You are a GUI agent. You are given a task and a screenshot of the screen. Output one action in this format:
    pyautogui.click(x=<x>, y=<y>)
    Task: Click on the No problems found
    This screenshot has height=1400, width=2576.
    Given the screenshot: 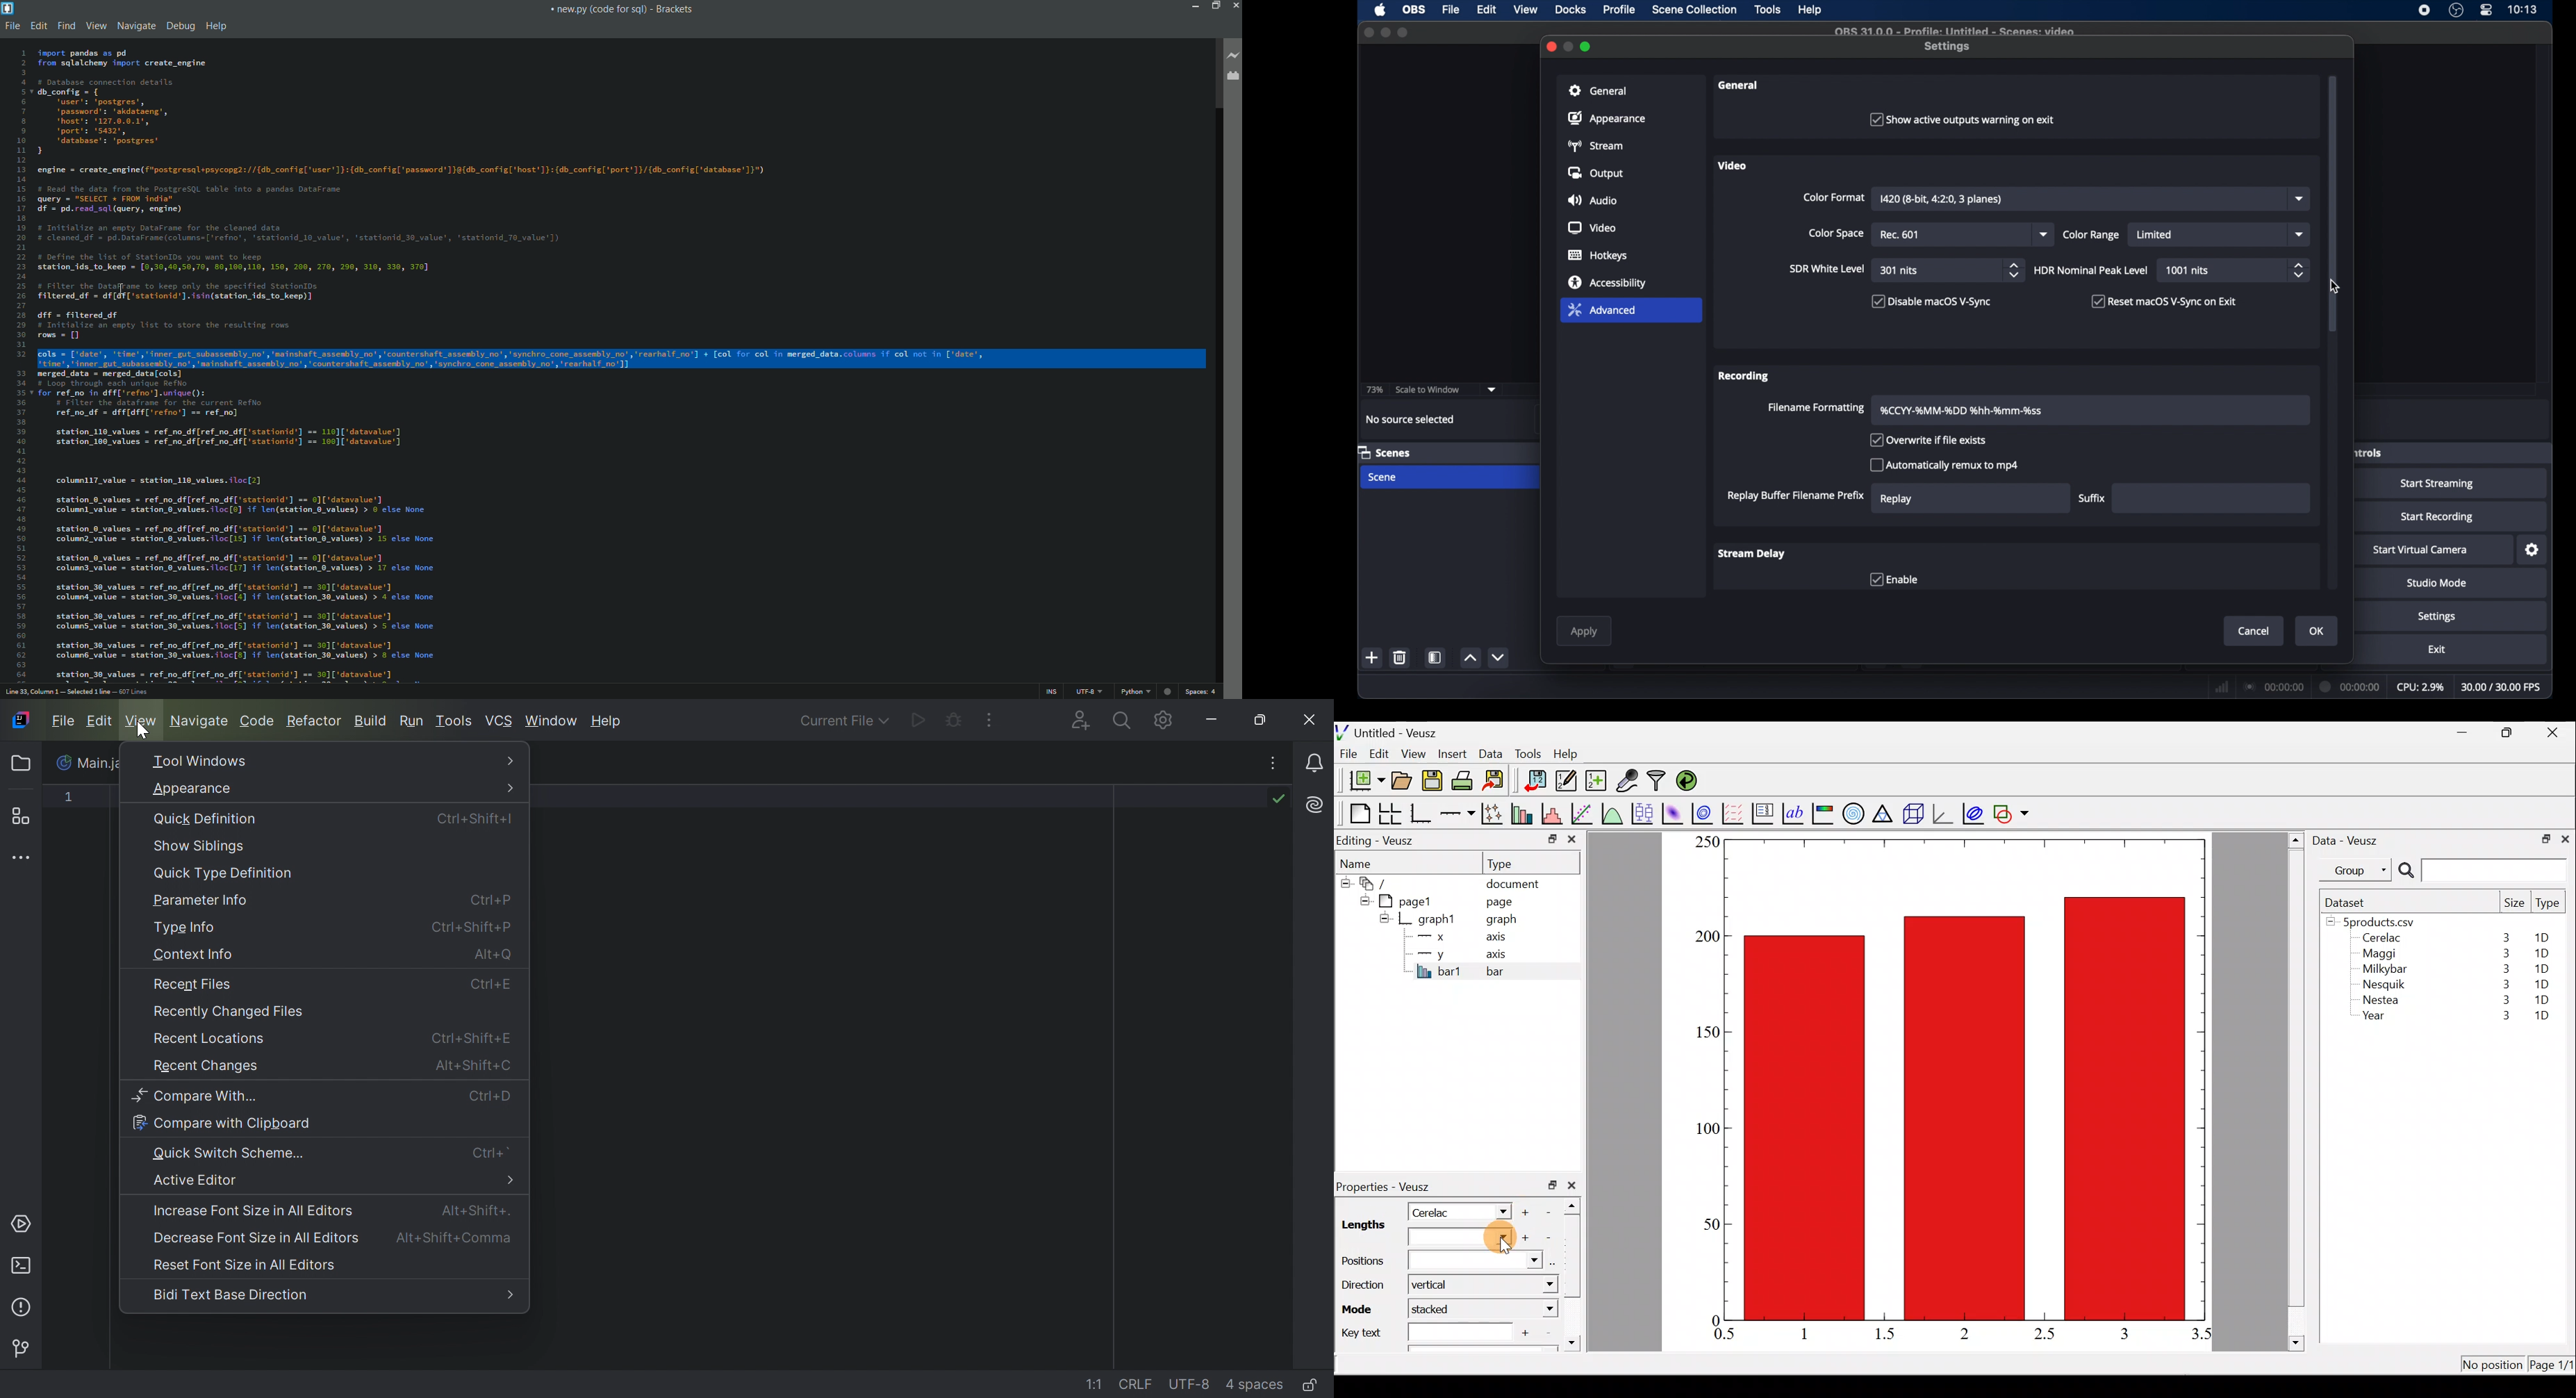 What is the action you would take?
    pyautogui.click(x=1276, y=798)
    